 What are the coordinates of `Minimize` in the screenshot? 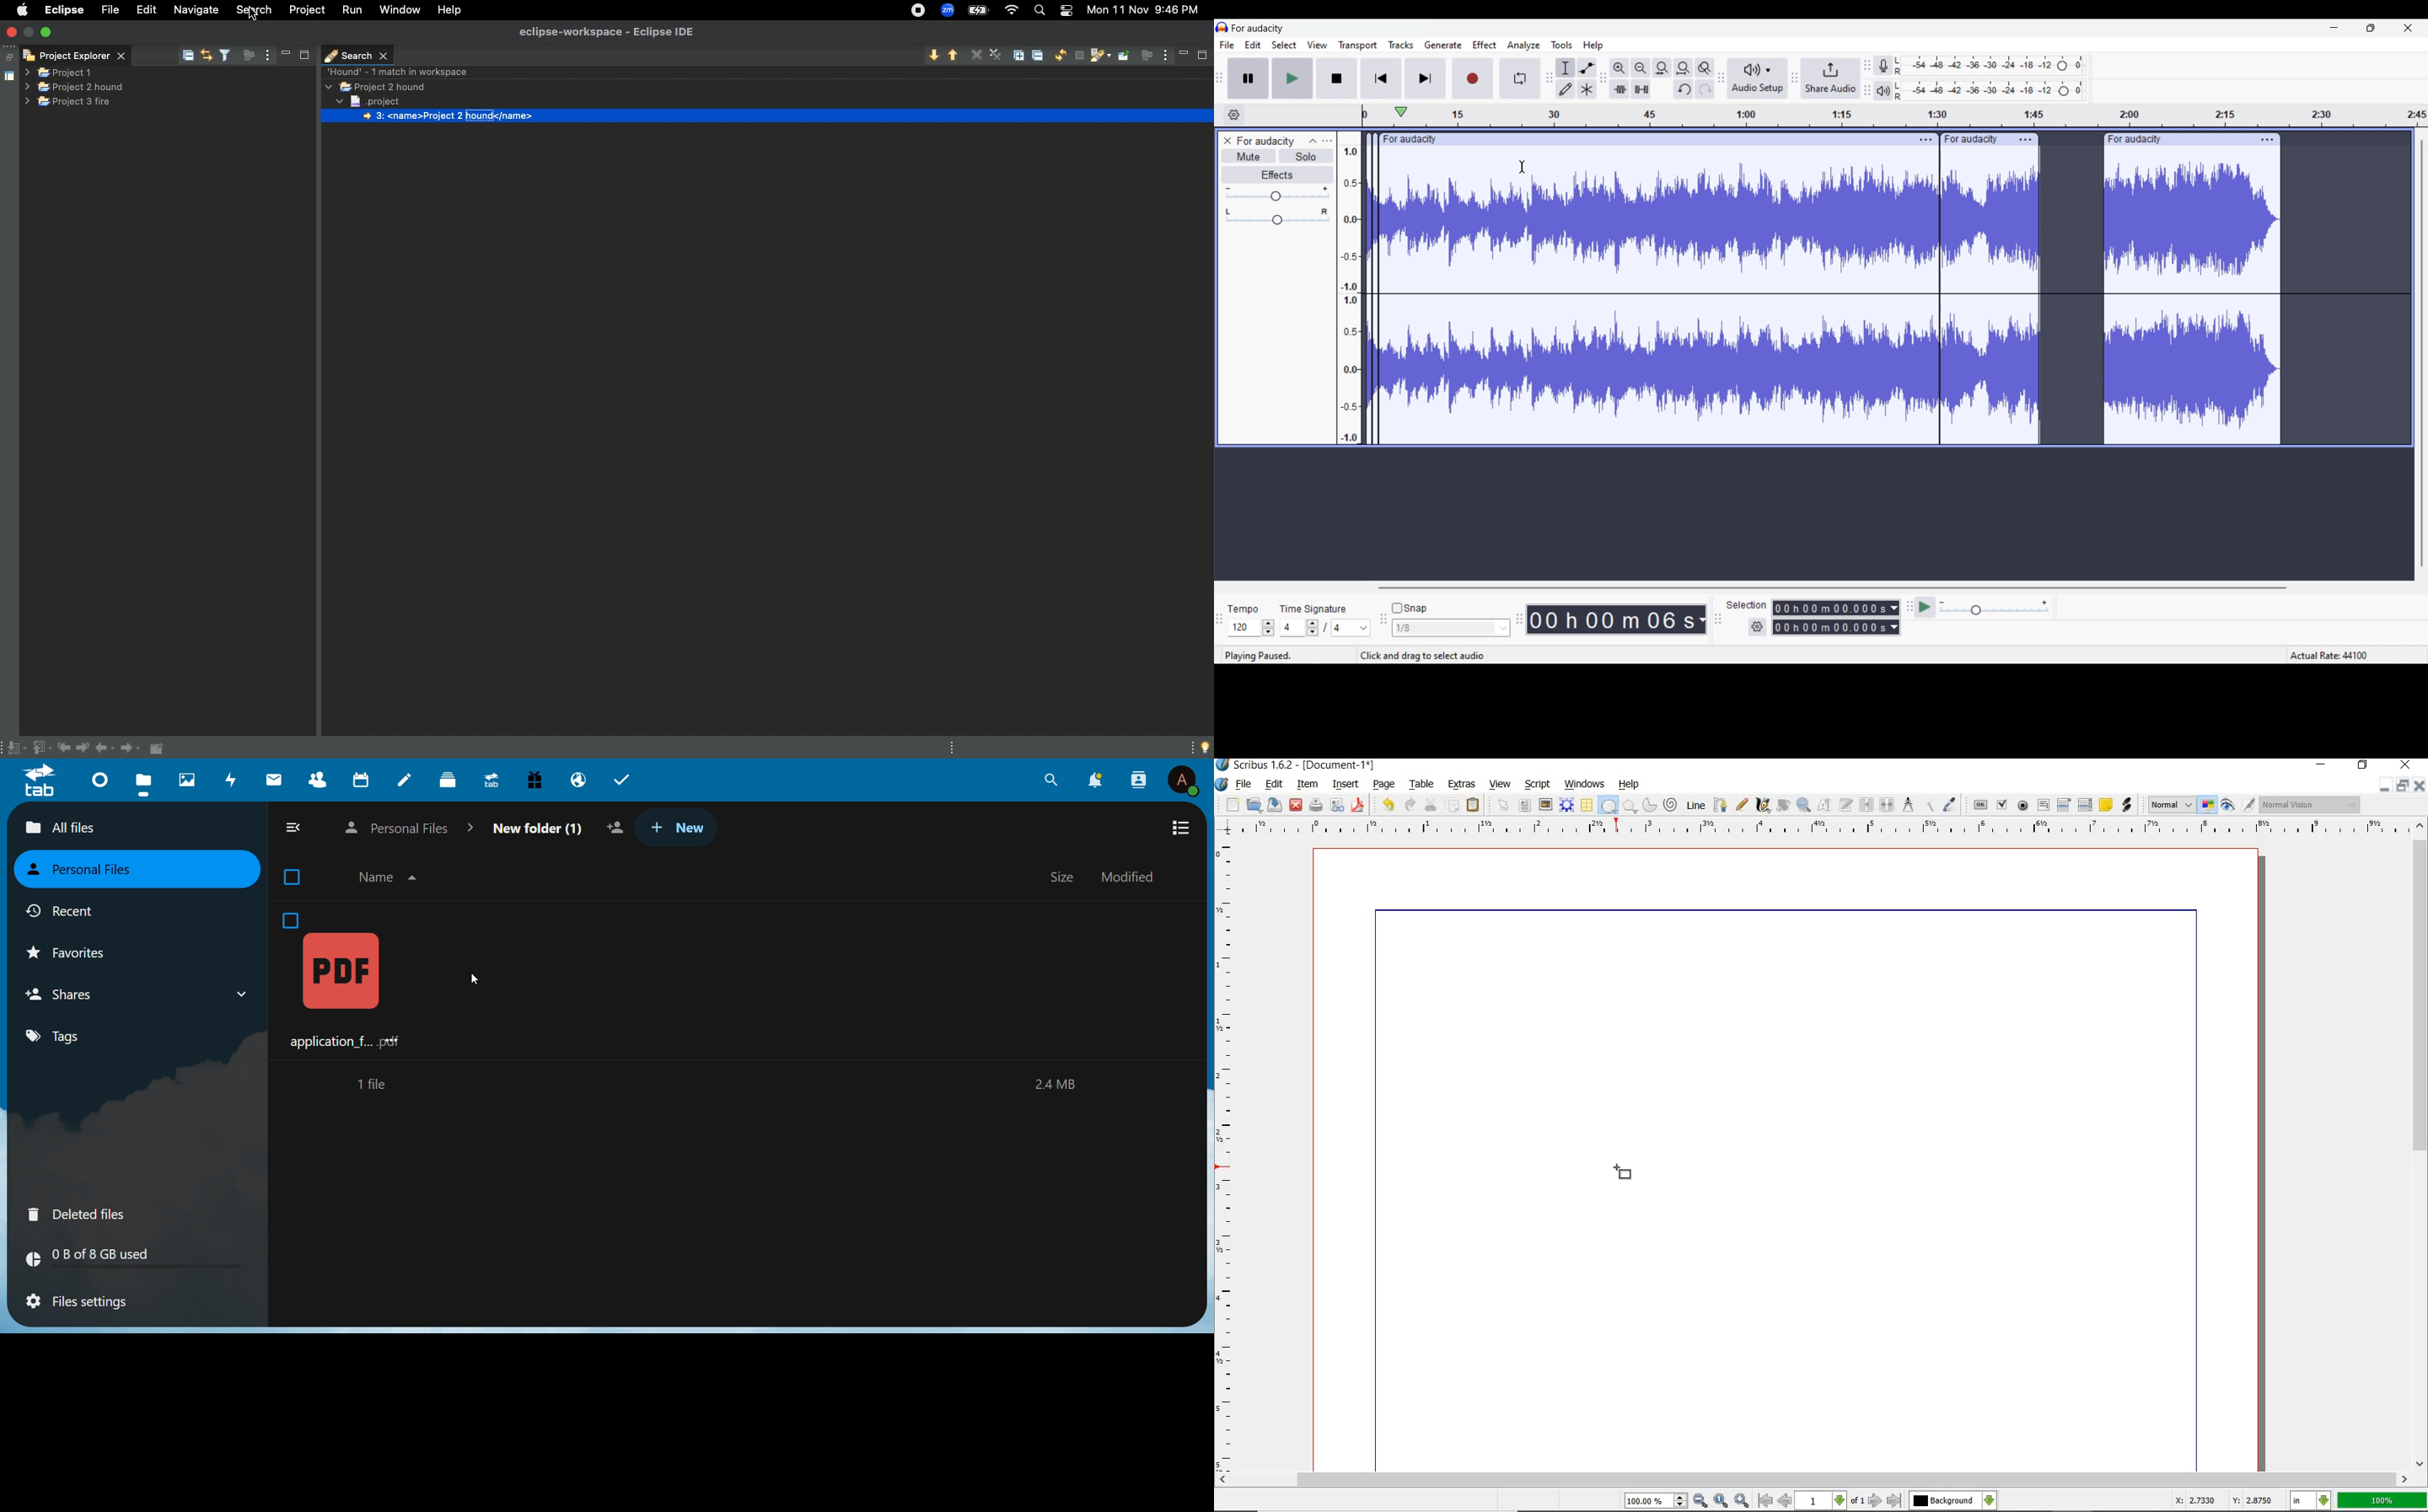 It's located at (2334, 28).